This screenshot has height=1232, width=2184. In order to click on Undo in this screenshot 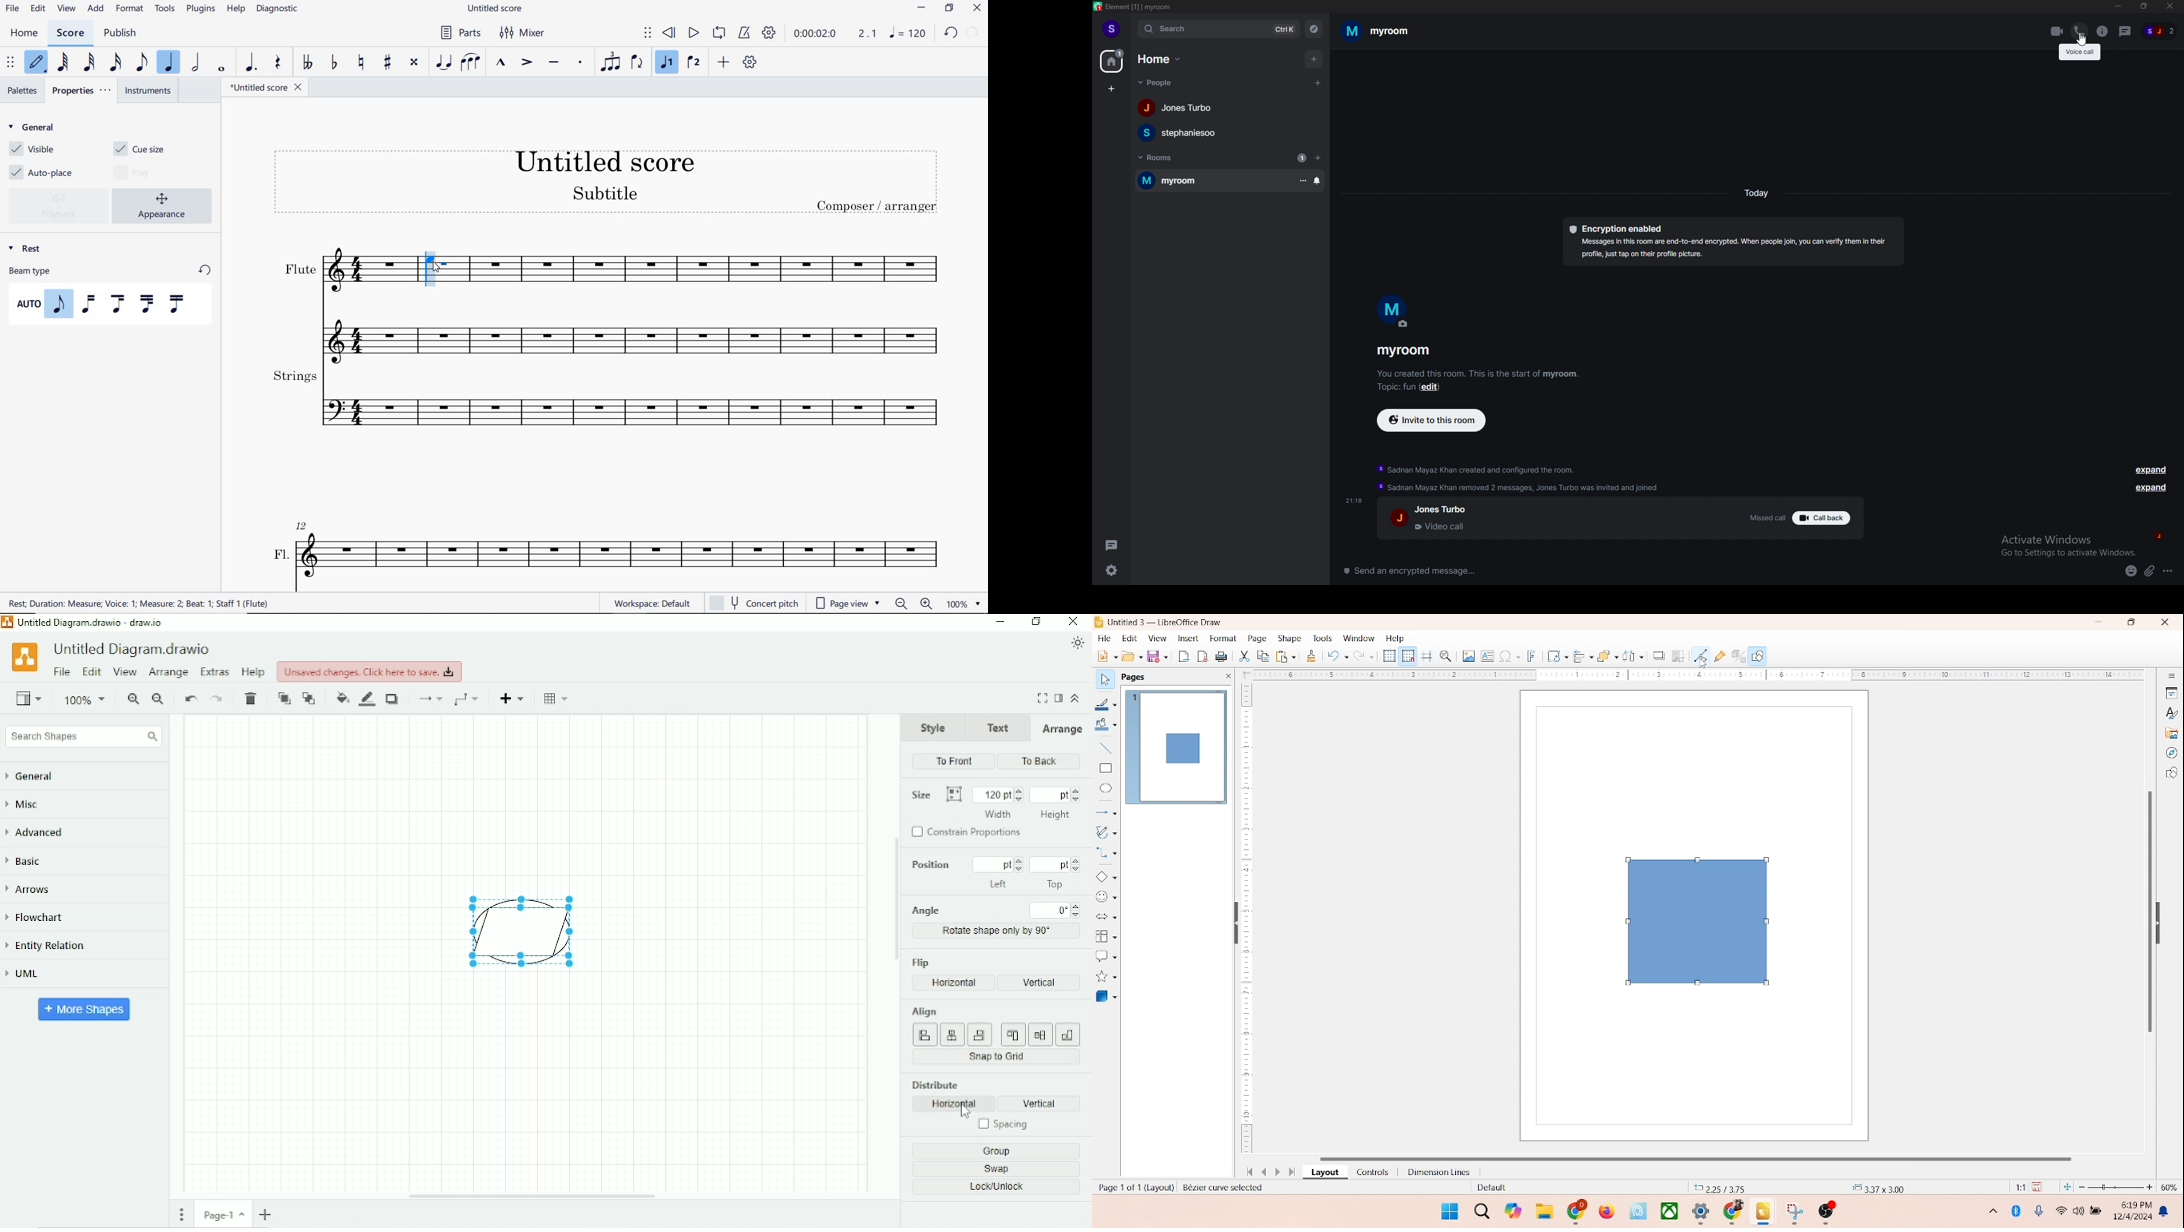, I will do `click(190, 700)`.